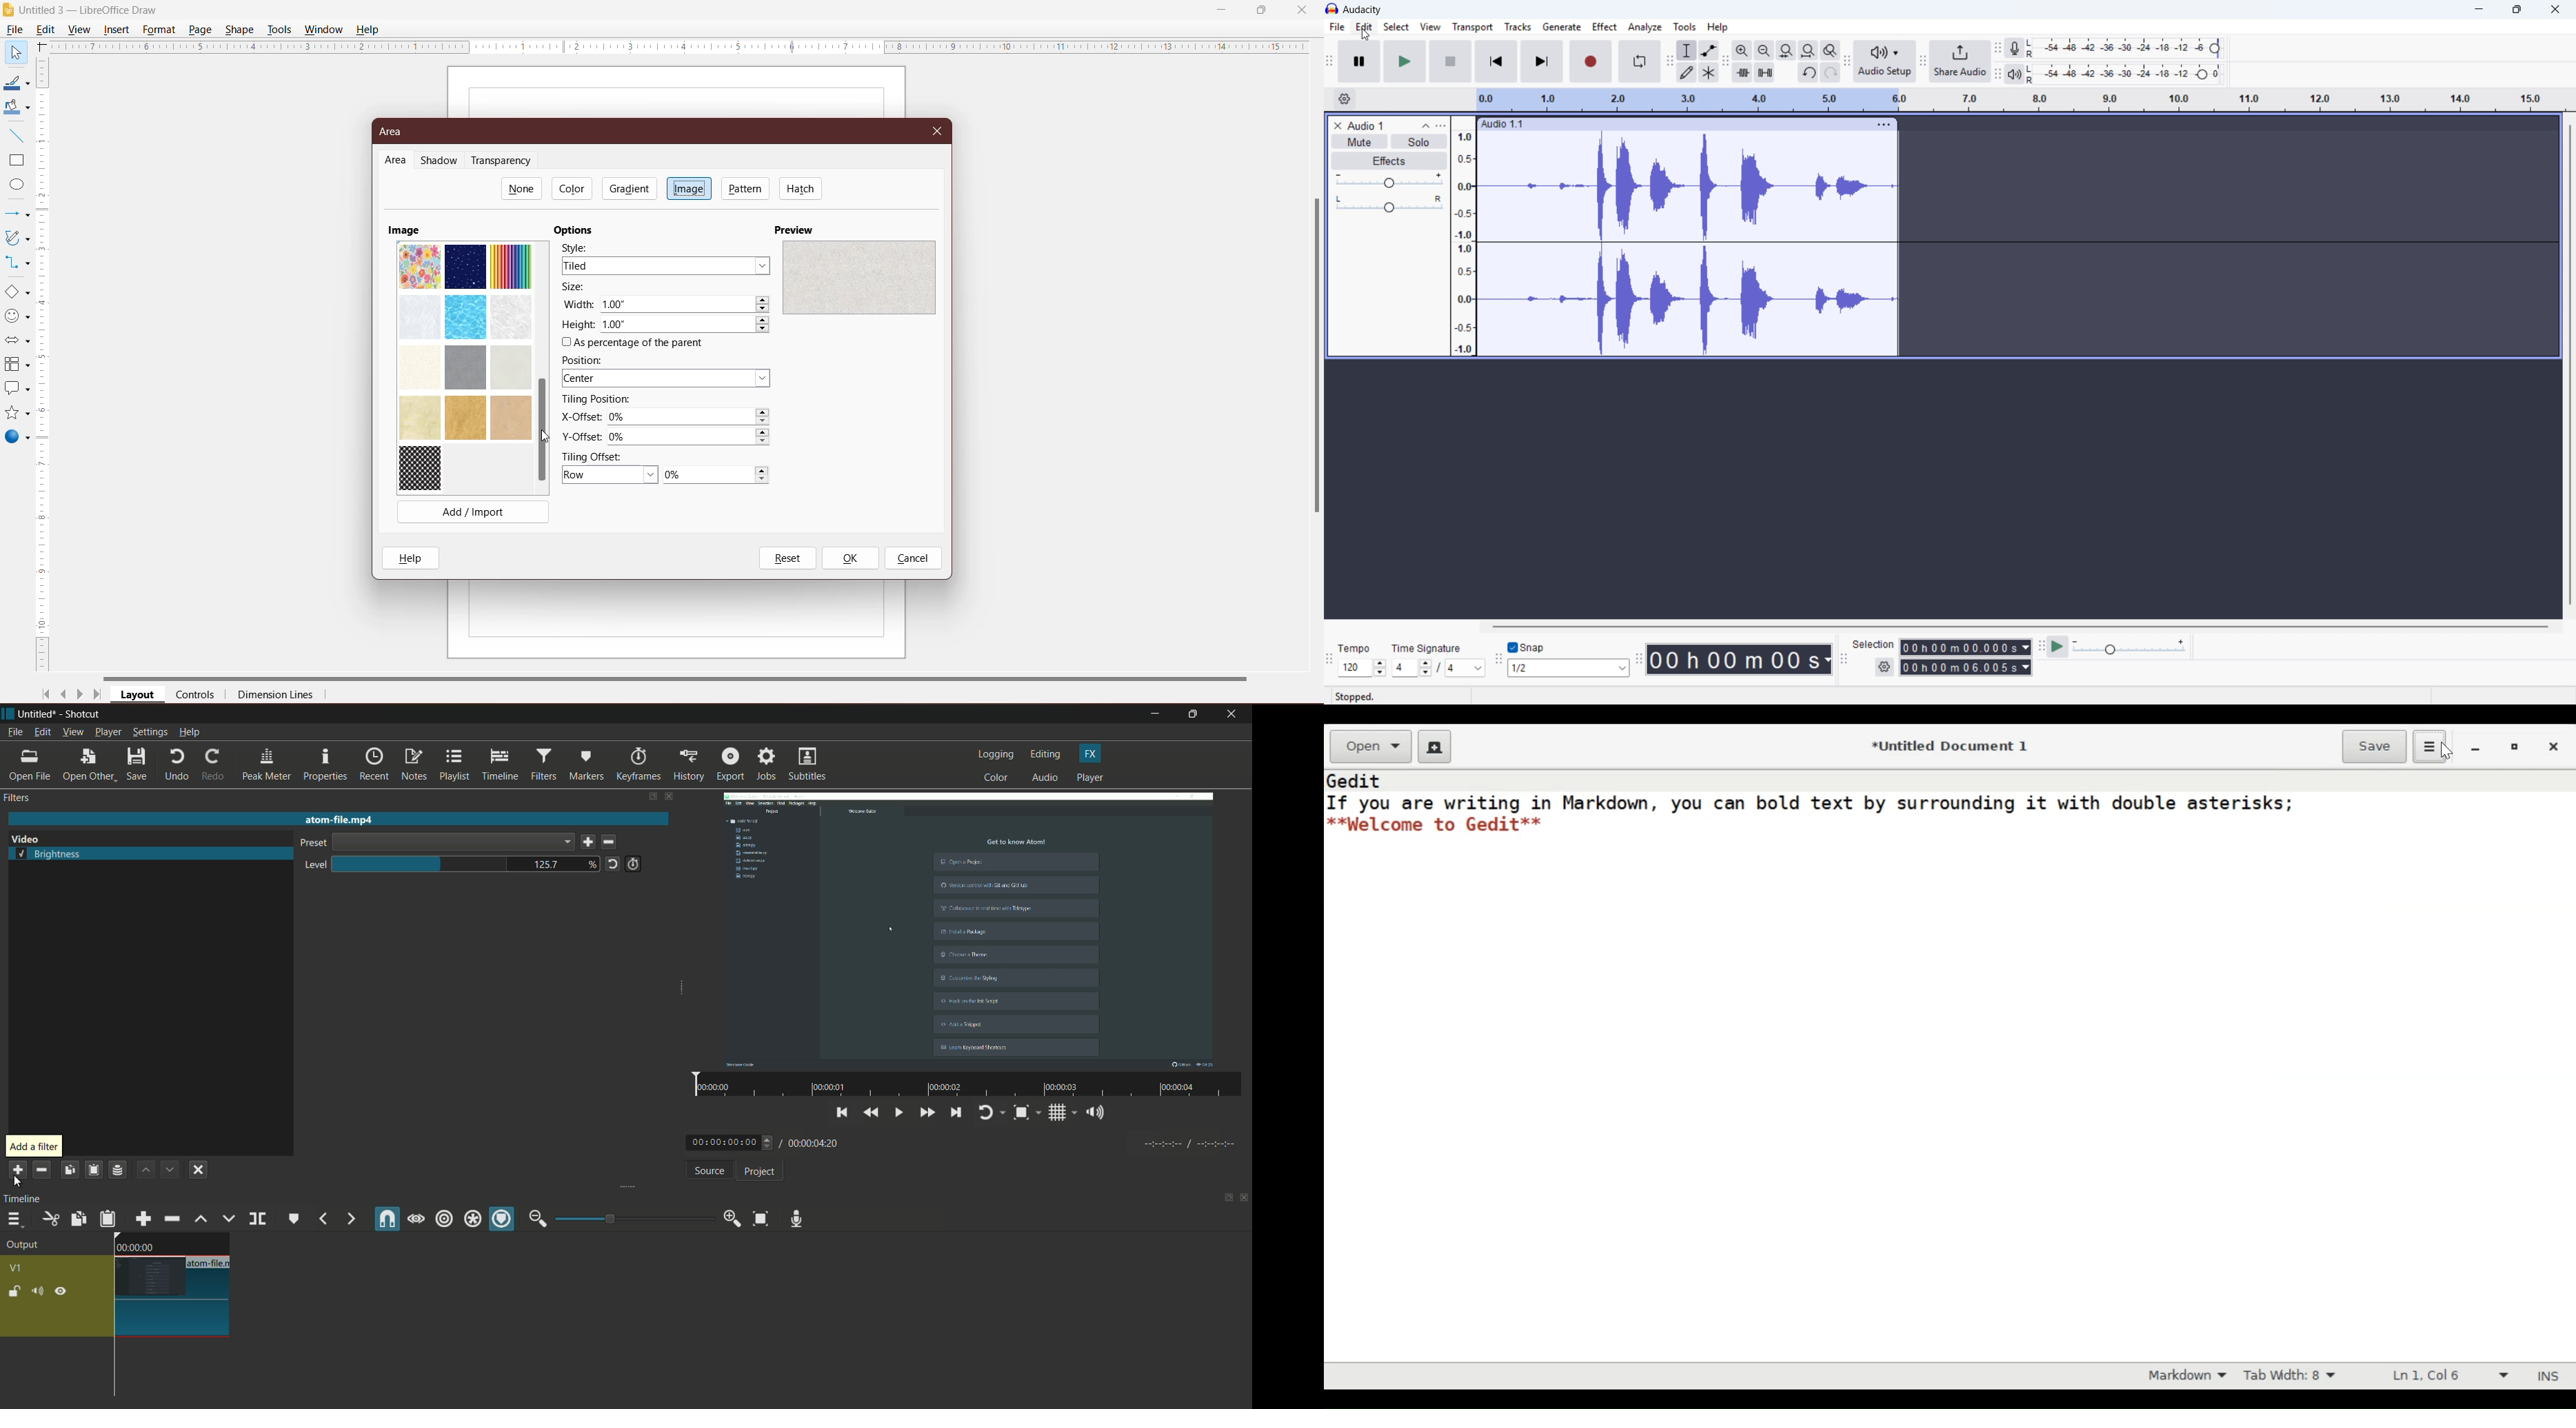 The height and width of the screenshot is (1428, 2576). Describe the element at coordinates (787, 558) in the screenshot. I see `Reset` at that location.